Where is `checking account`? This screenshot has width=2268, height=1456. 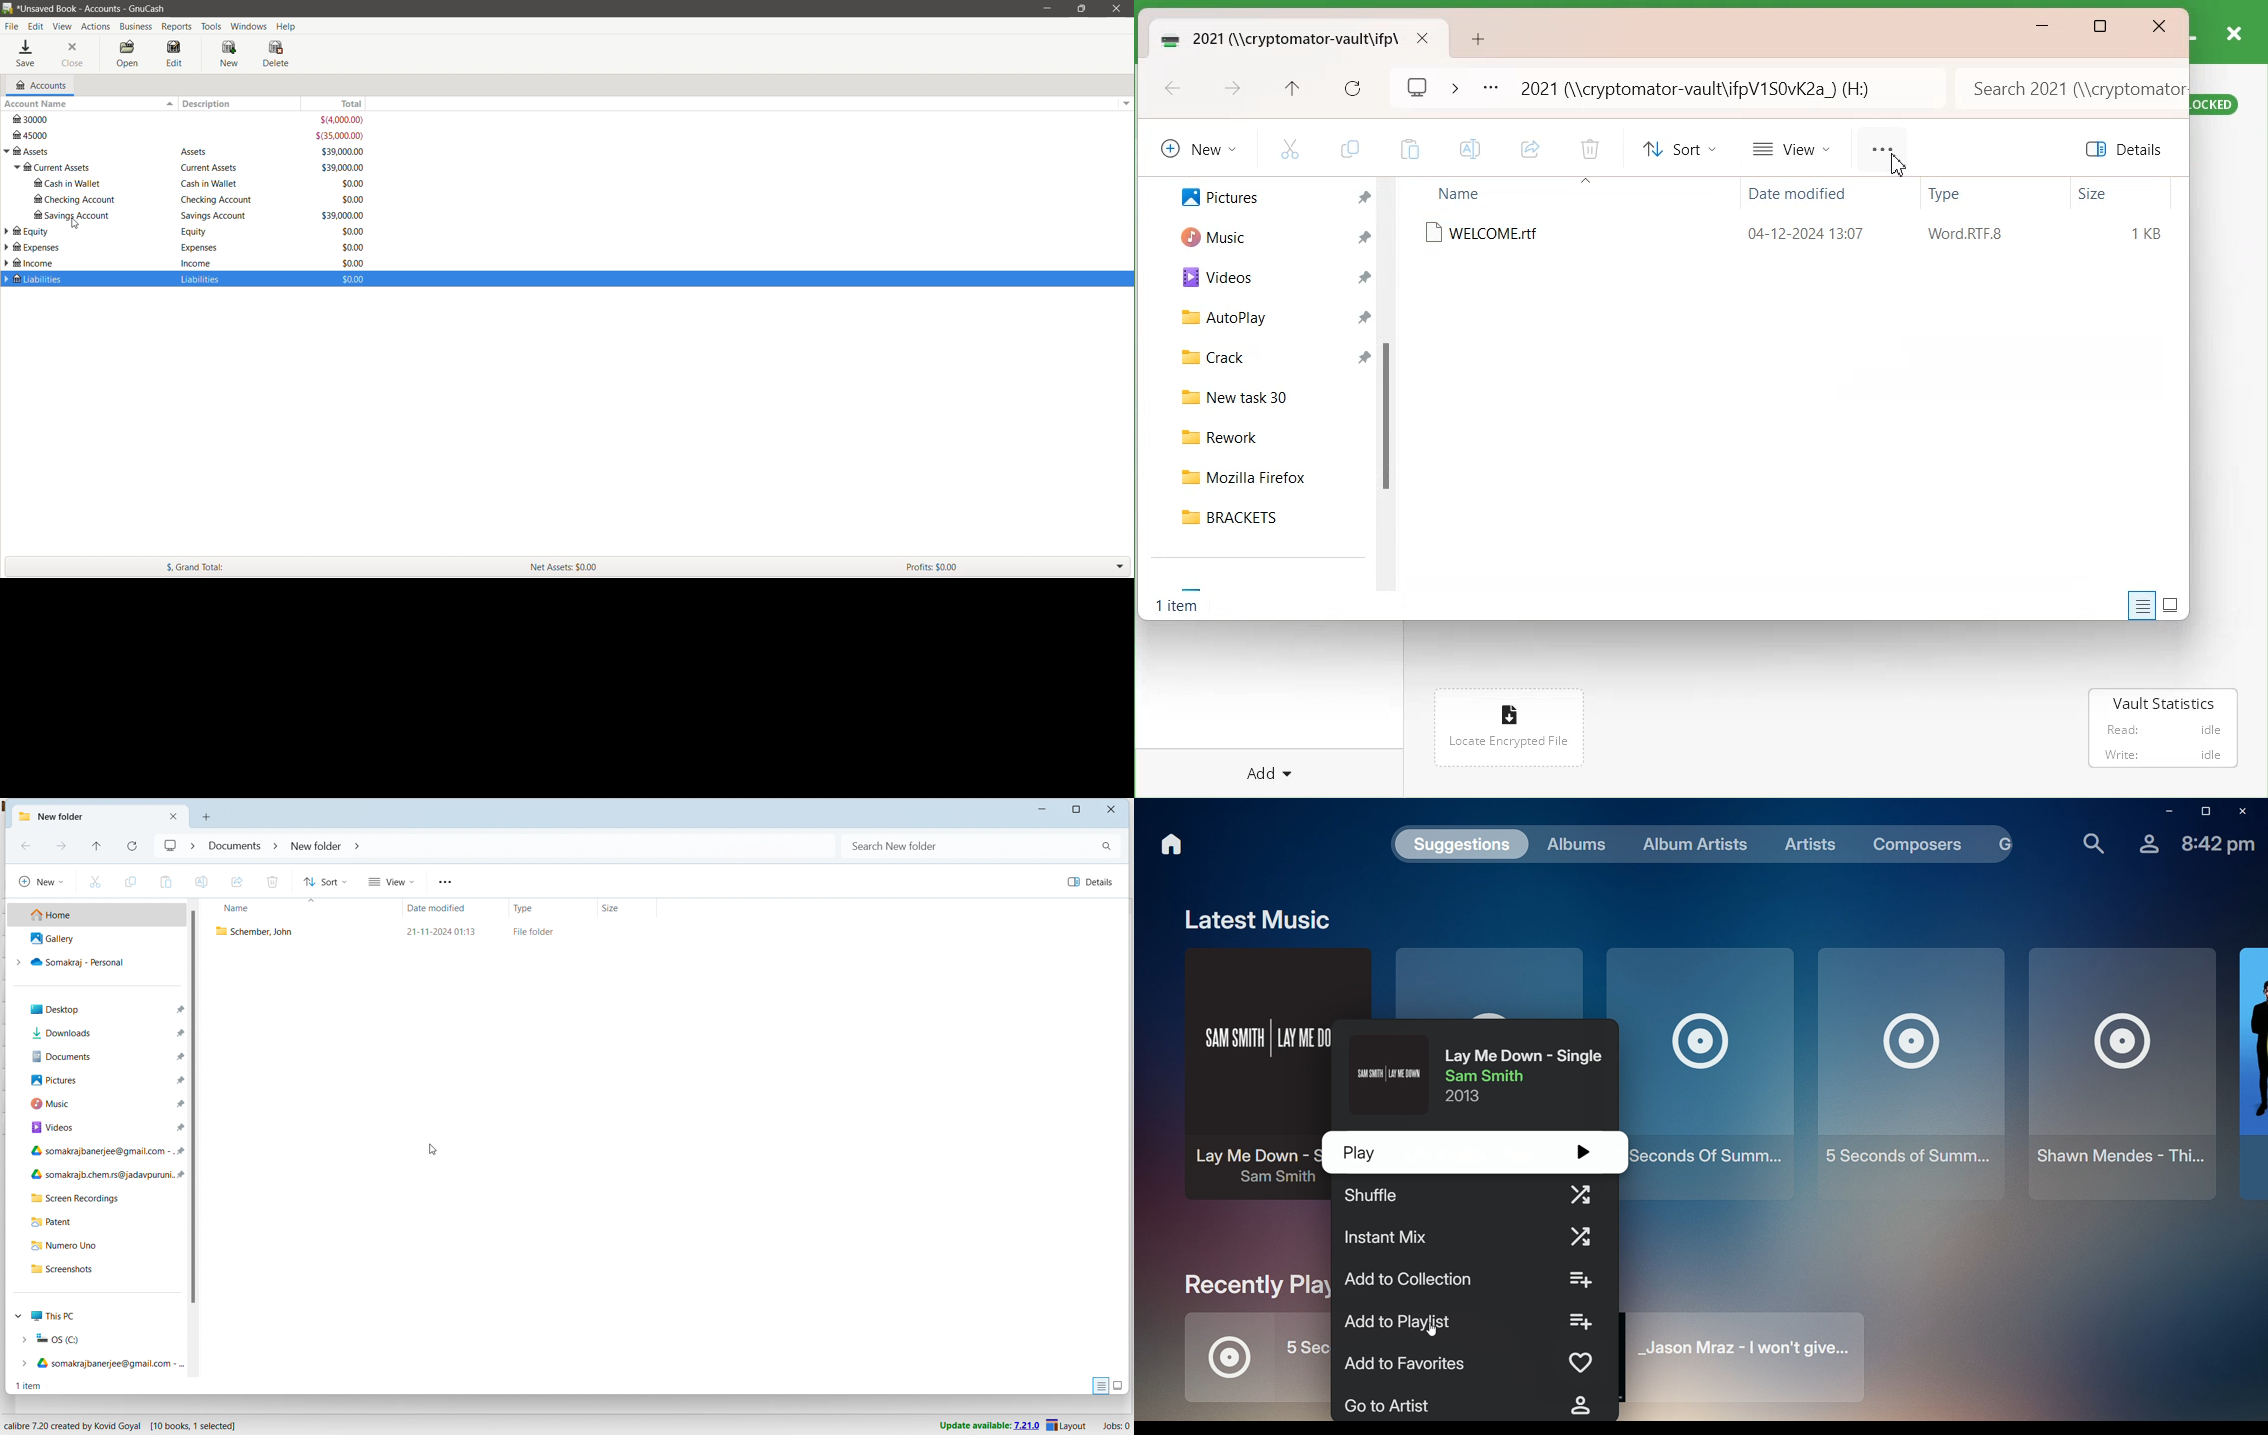 checking account is located at coordinates (72, 200).